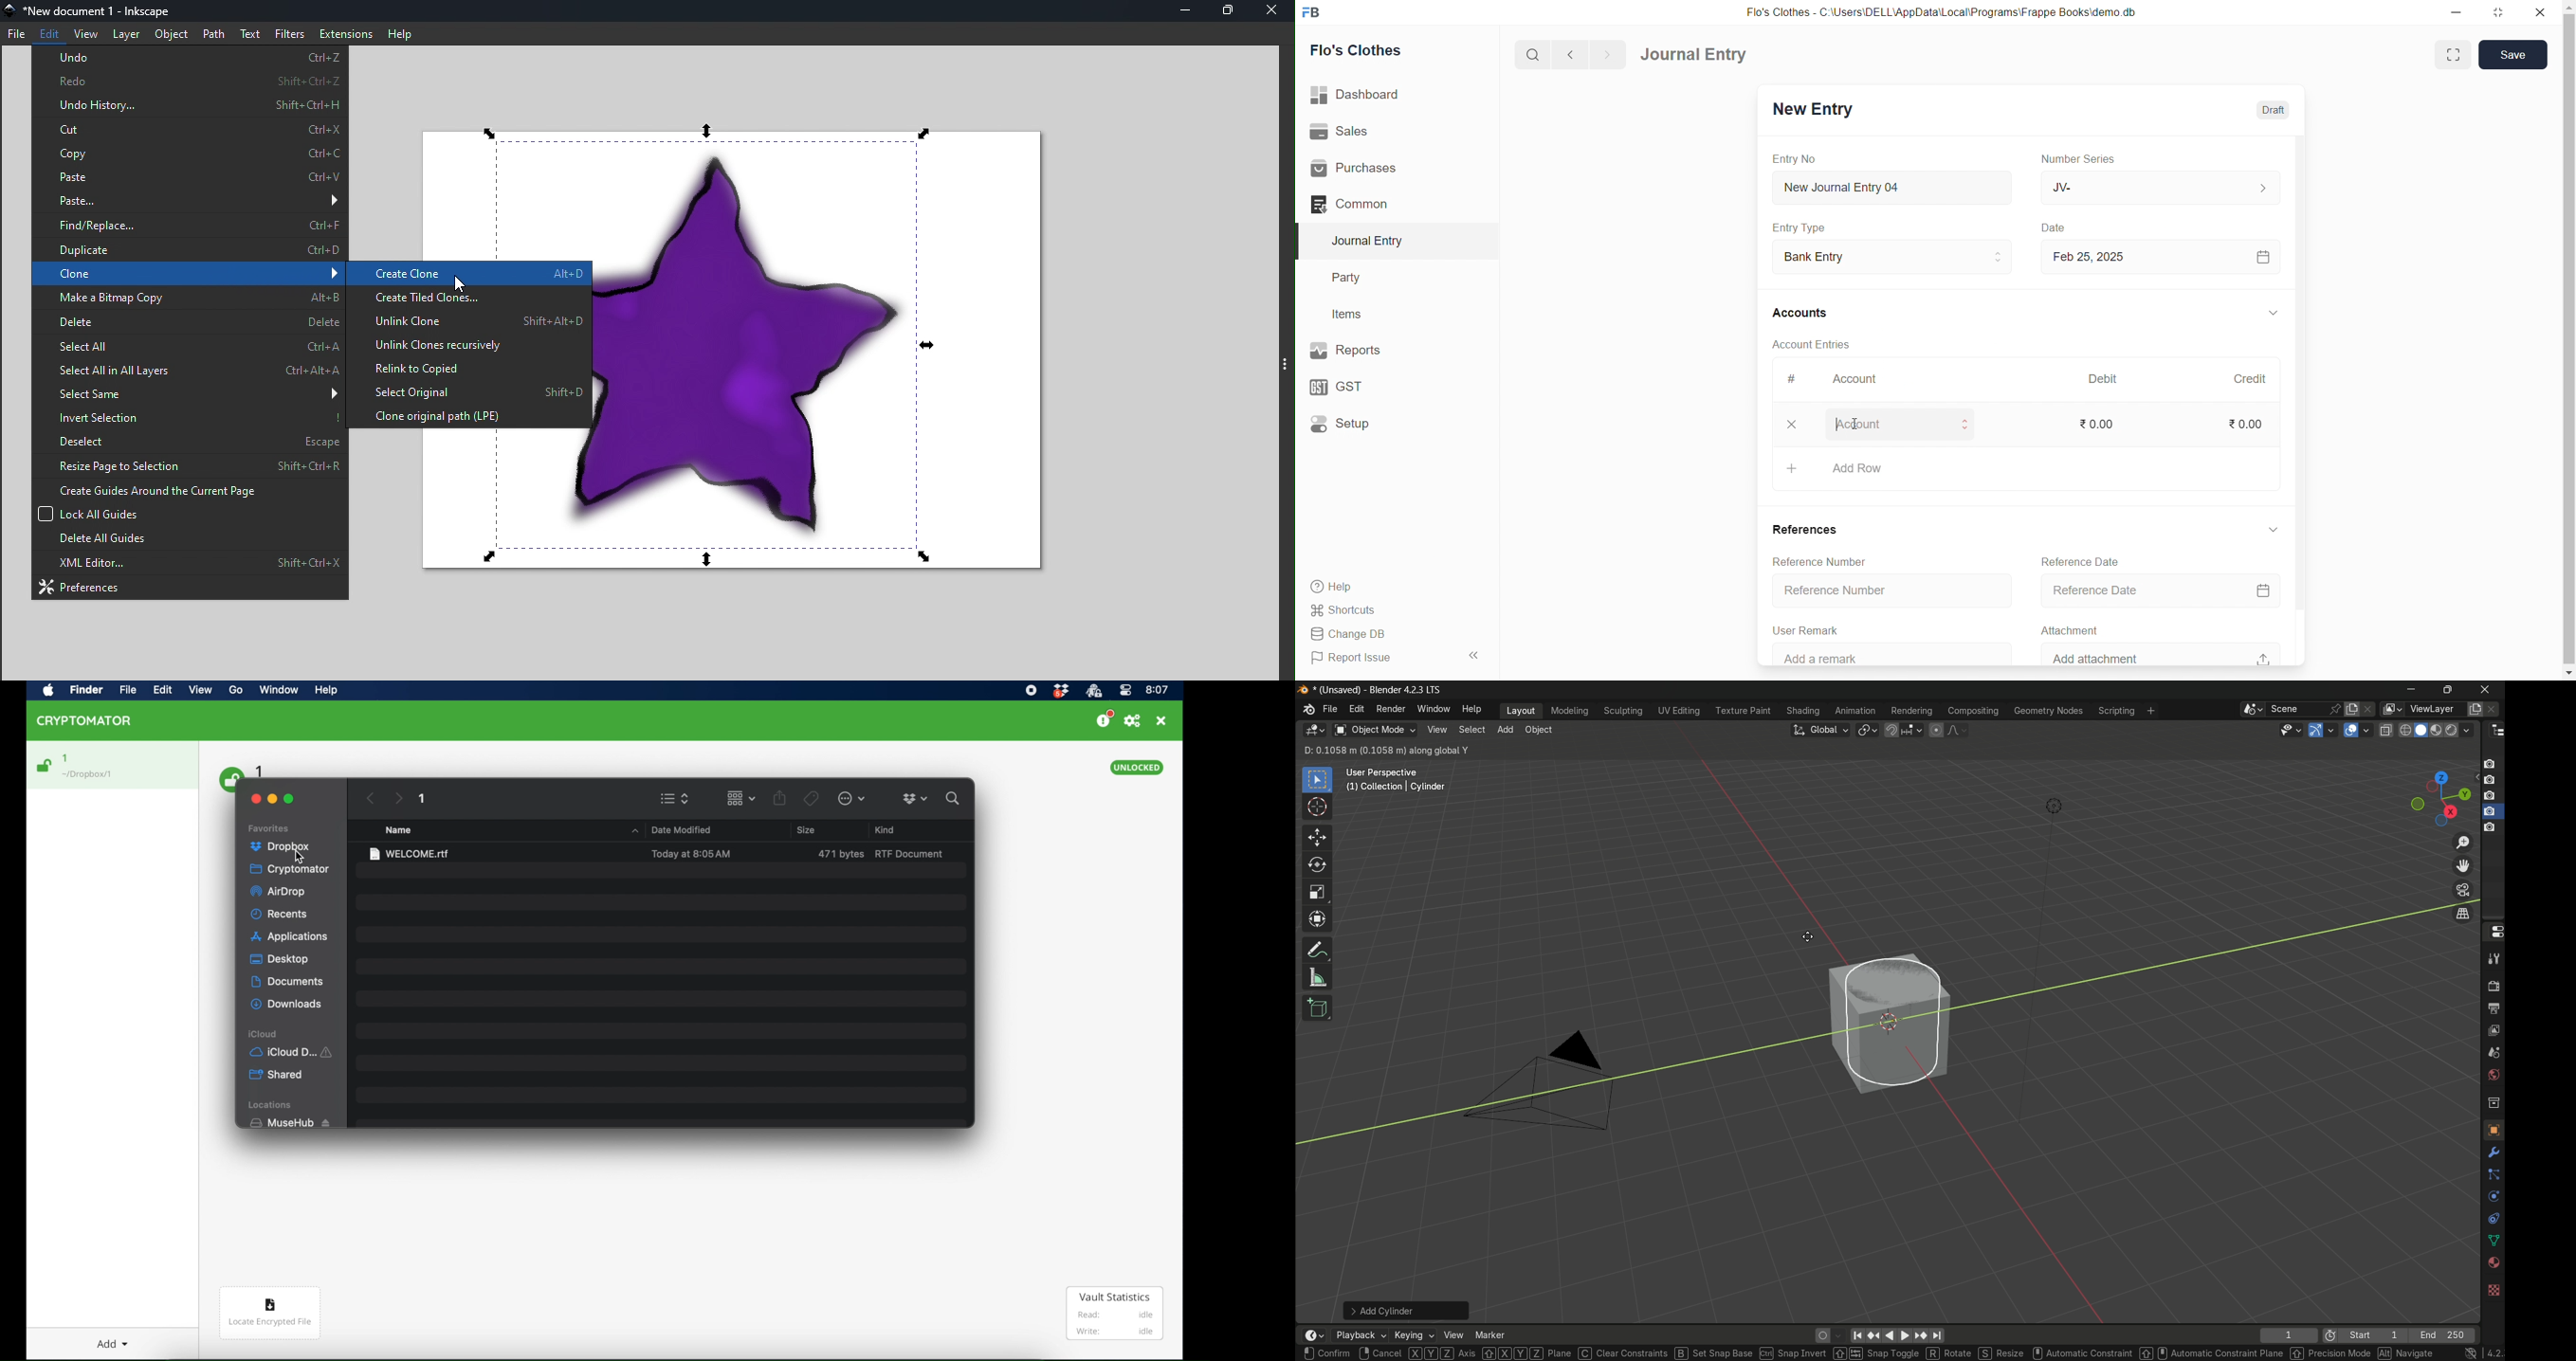  I want to click on dropboxdropdown, so click(915, 799).